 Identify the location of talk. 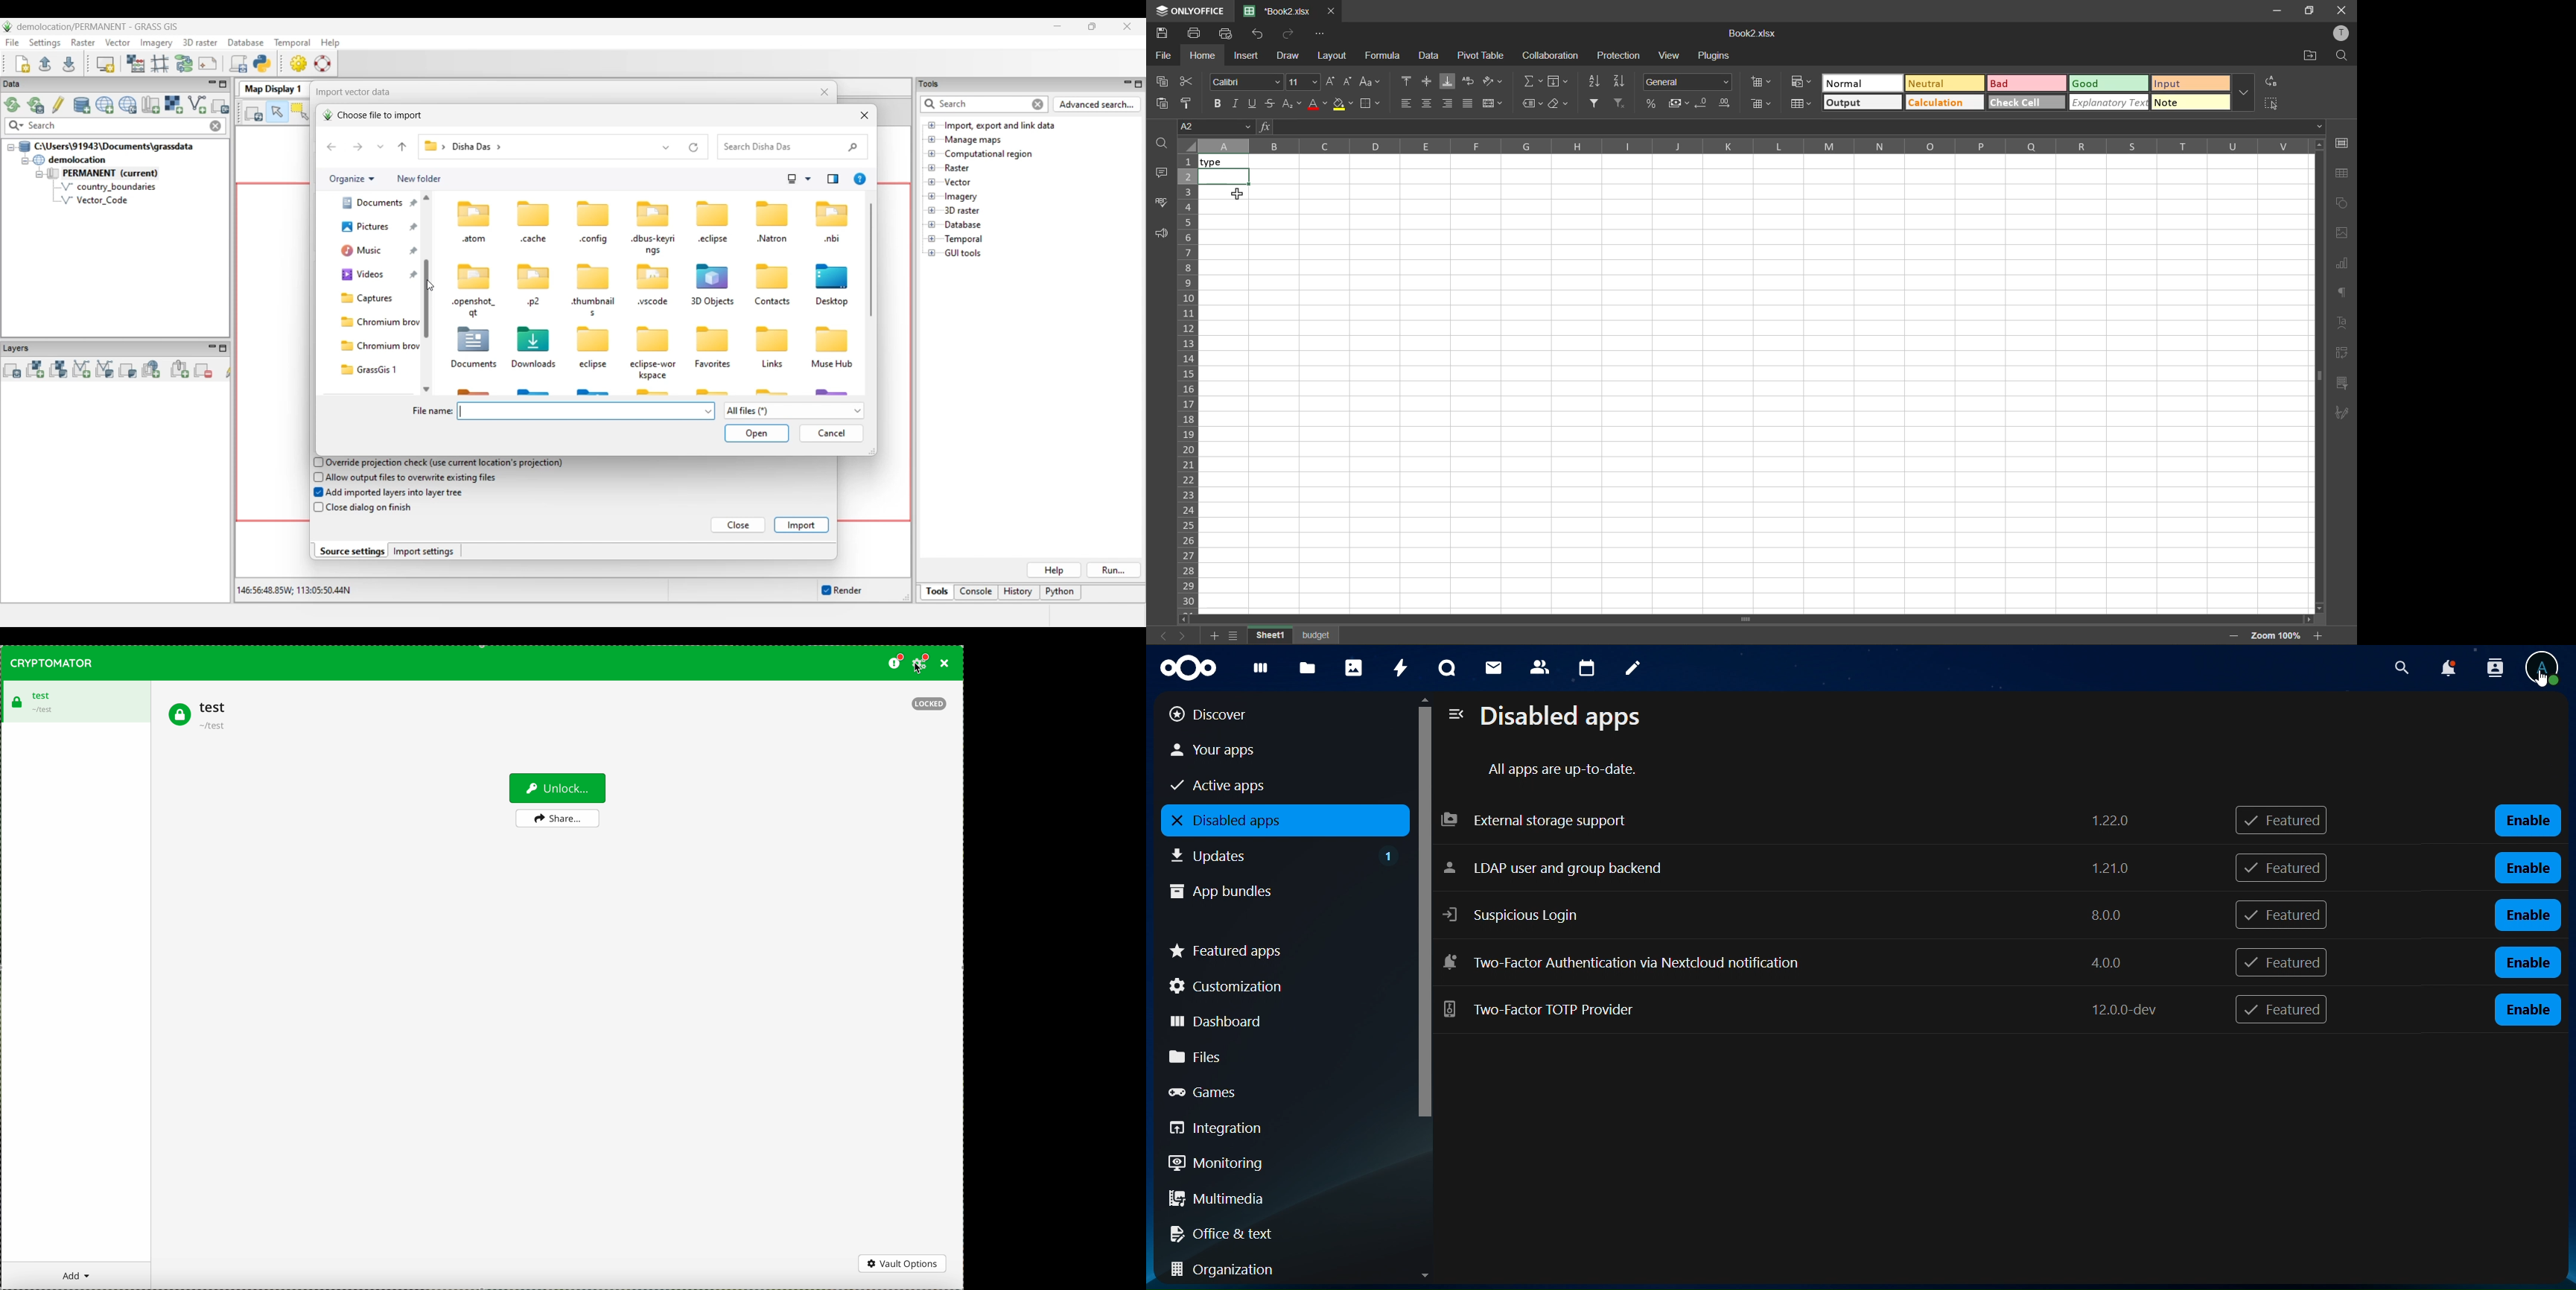
(1445, 669).